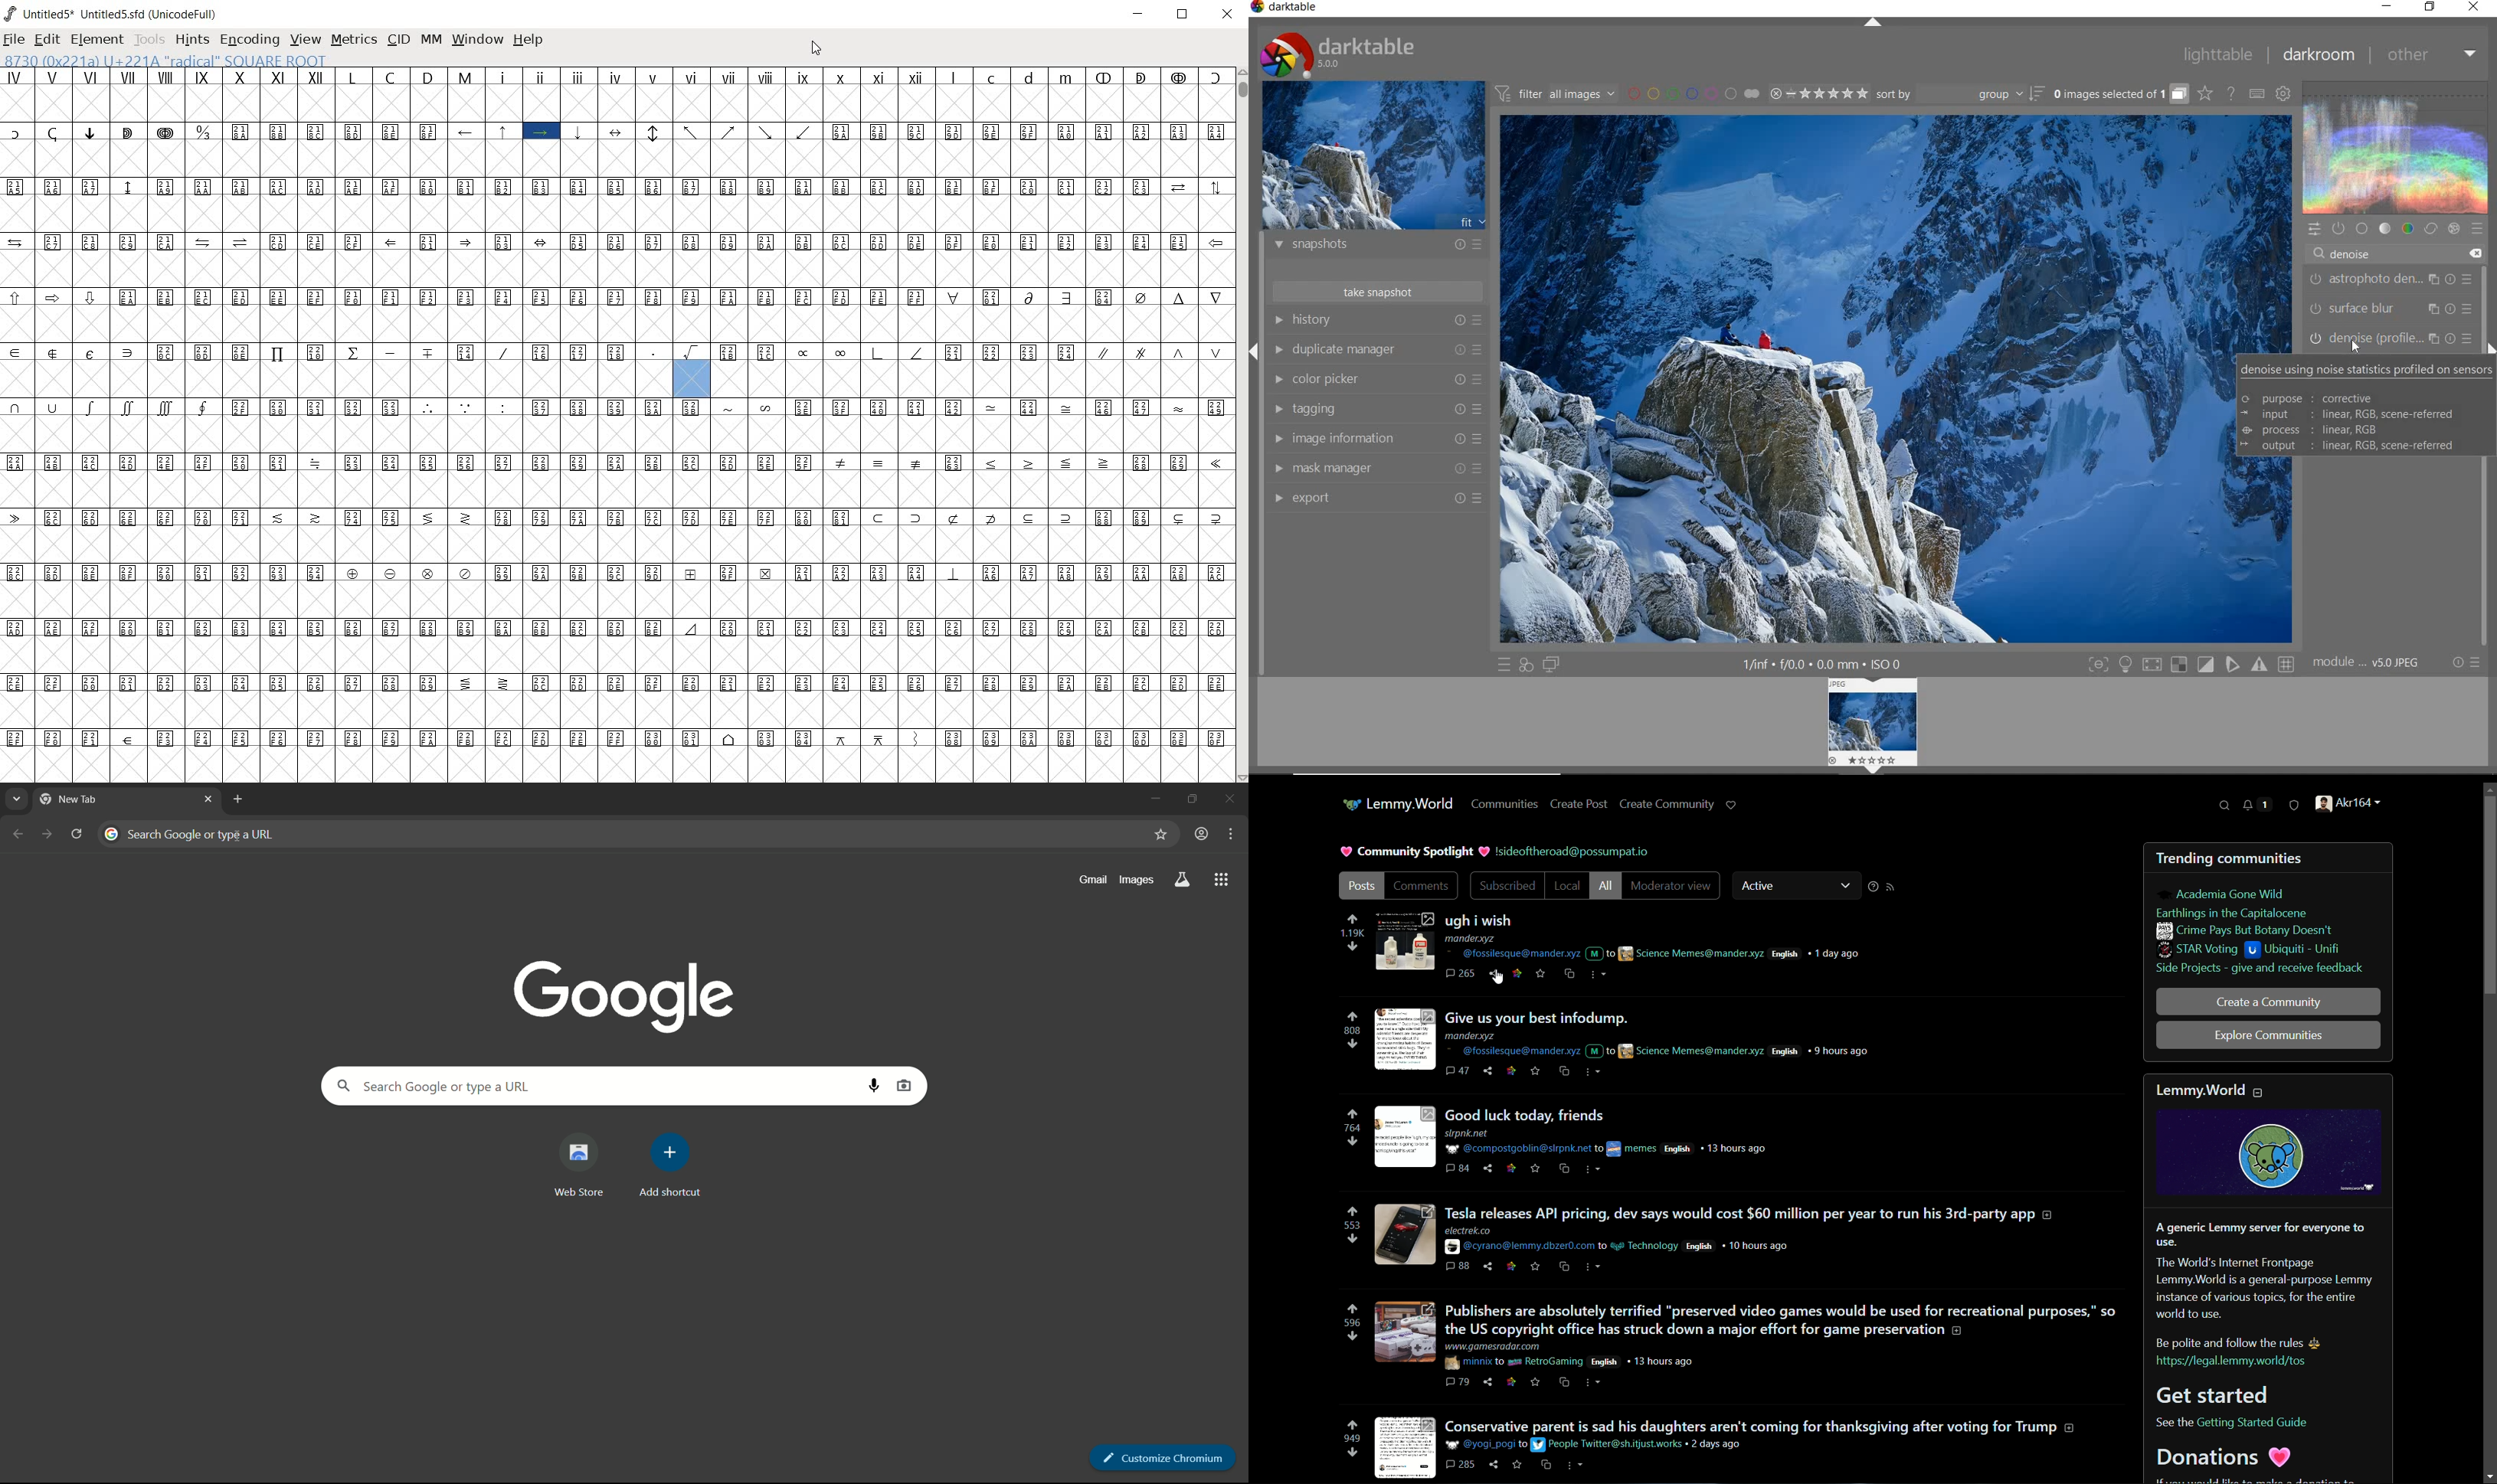 This screenshot has width=2520, height=1484. What do you see at coordinates (1353, 1309) in the screenshot?
I see `upvote` at bounding box center [1353, 1309].